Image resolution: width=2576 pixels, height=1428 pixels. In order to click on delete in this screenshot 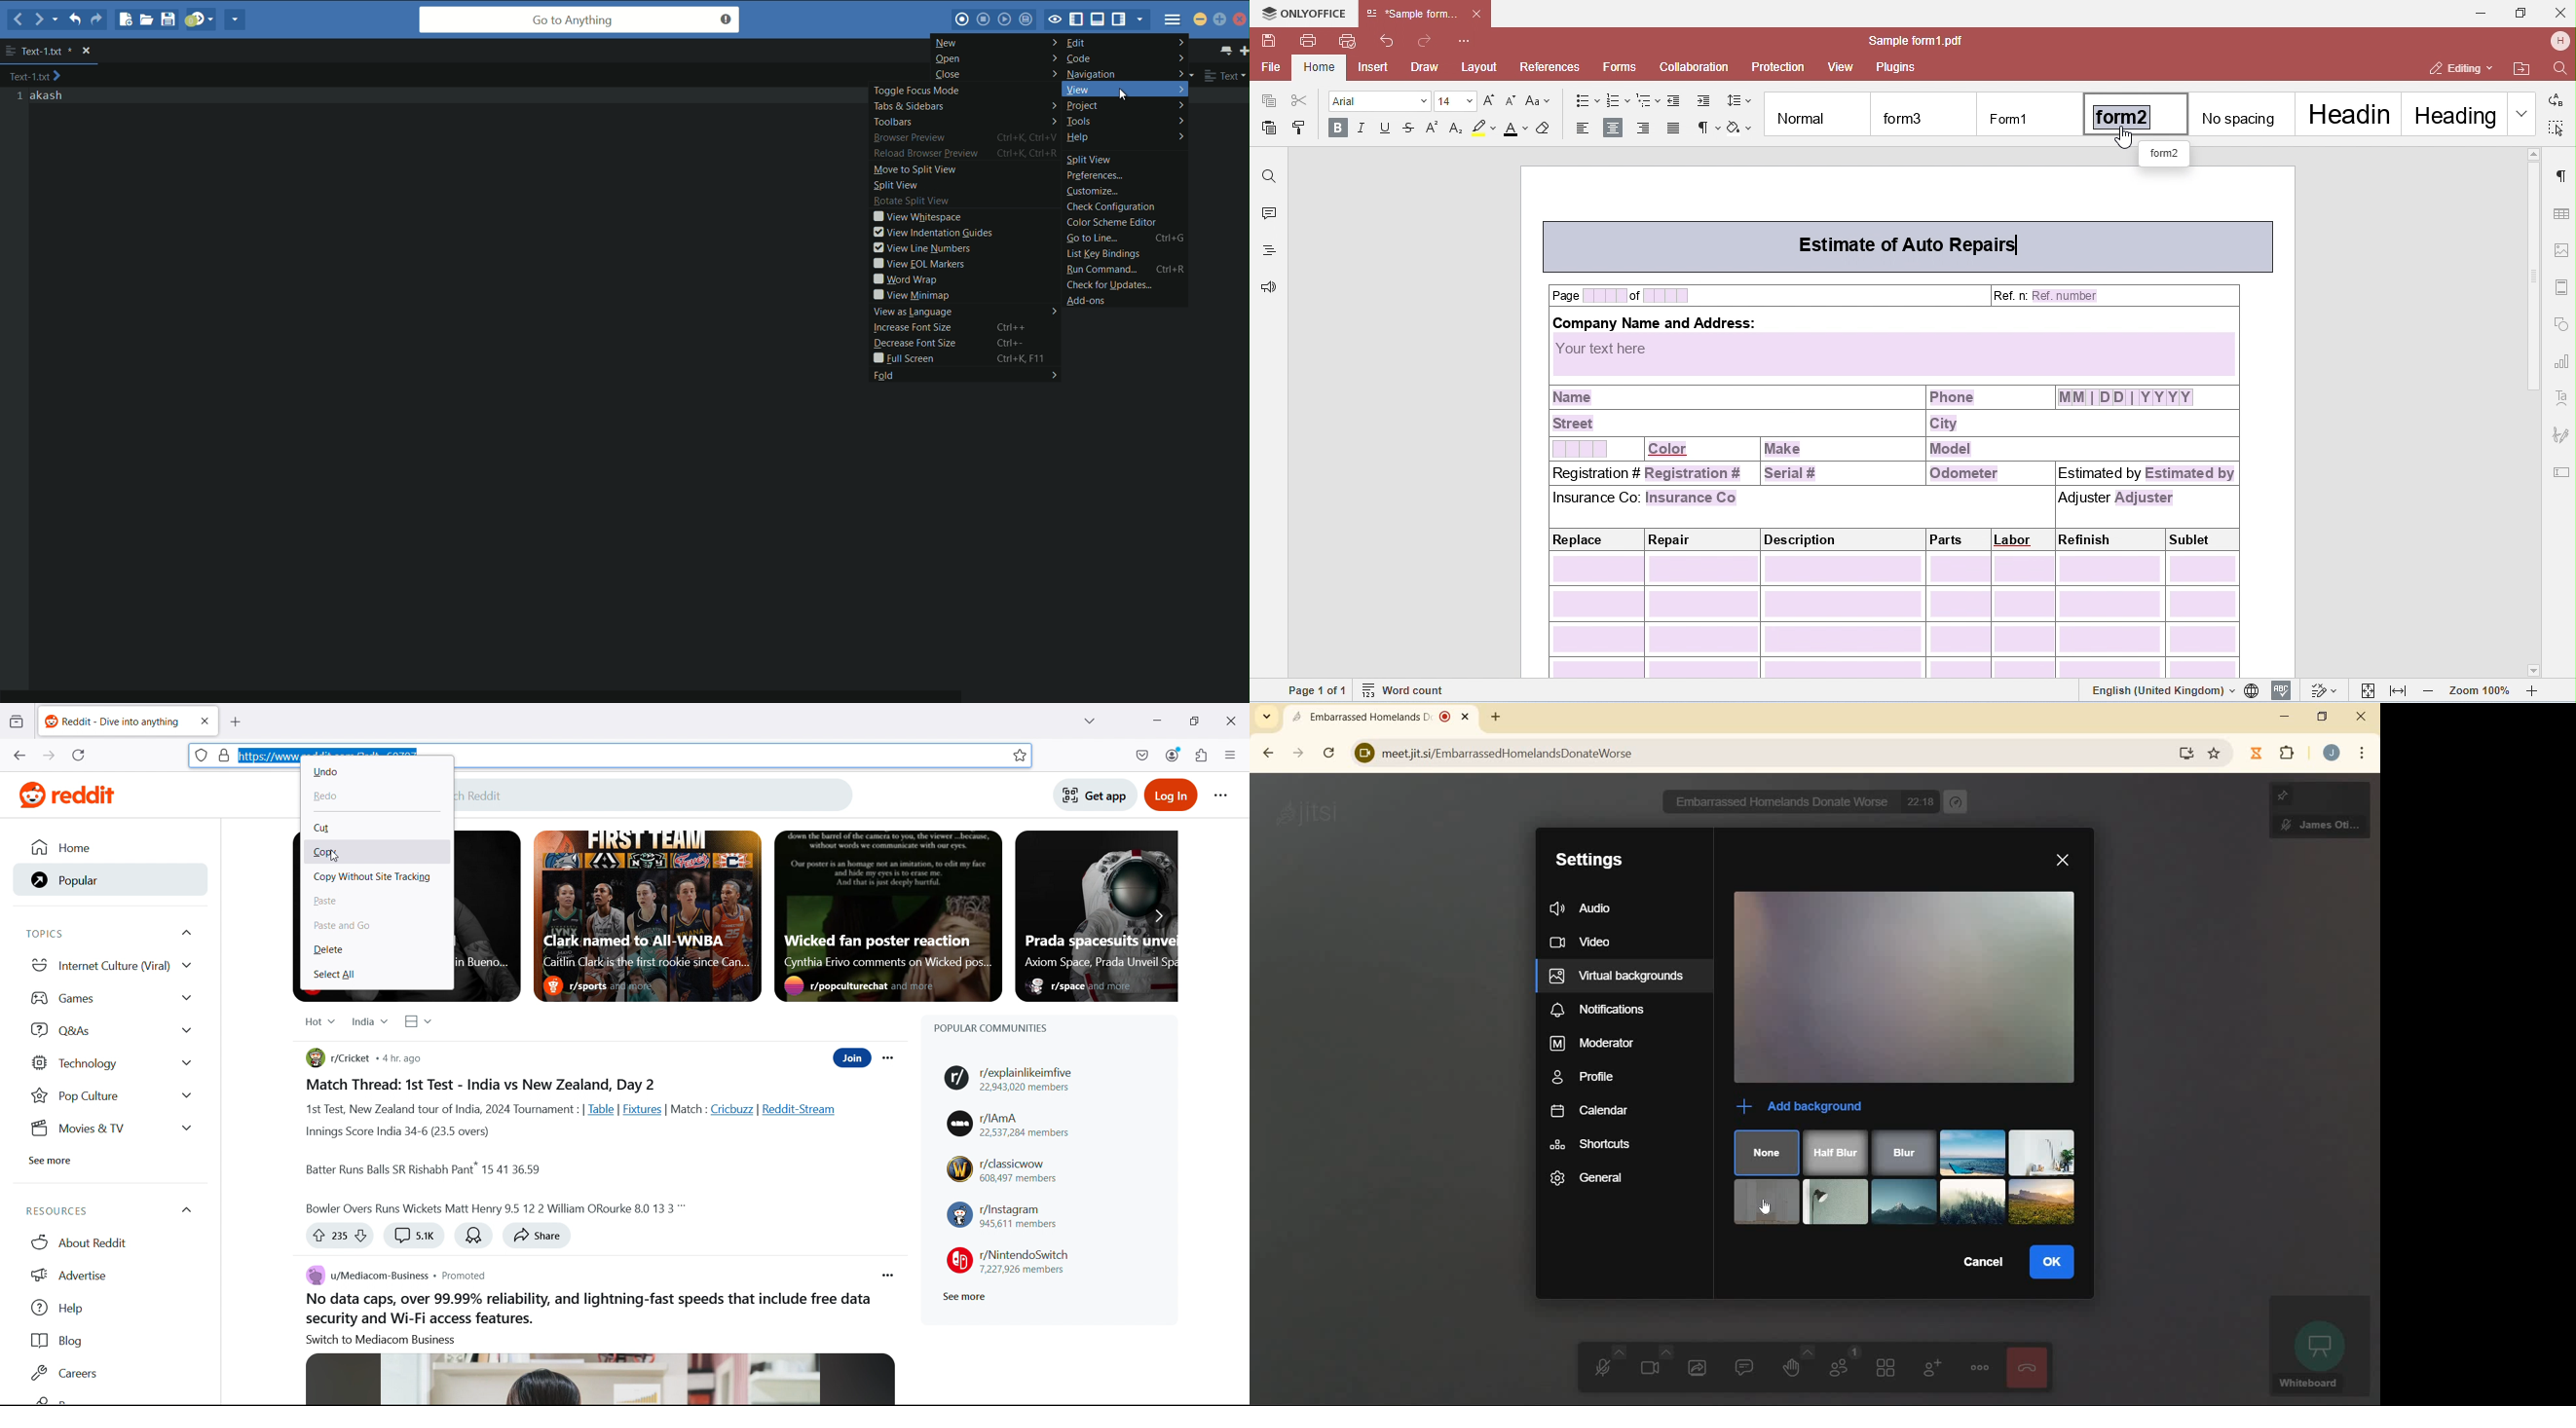, I will do `click(377, 948)`.